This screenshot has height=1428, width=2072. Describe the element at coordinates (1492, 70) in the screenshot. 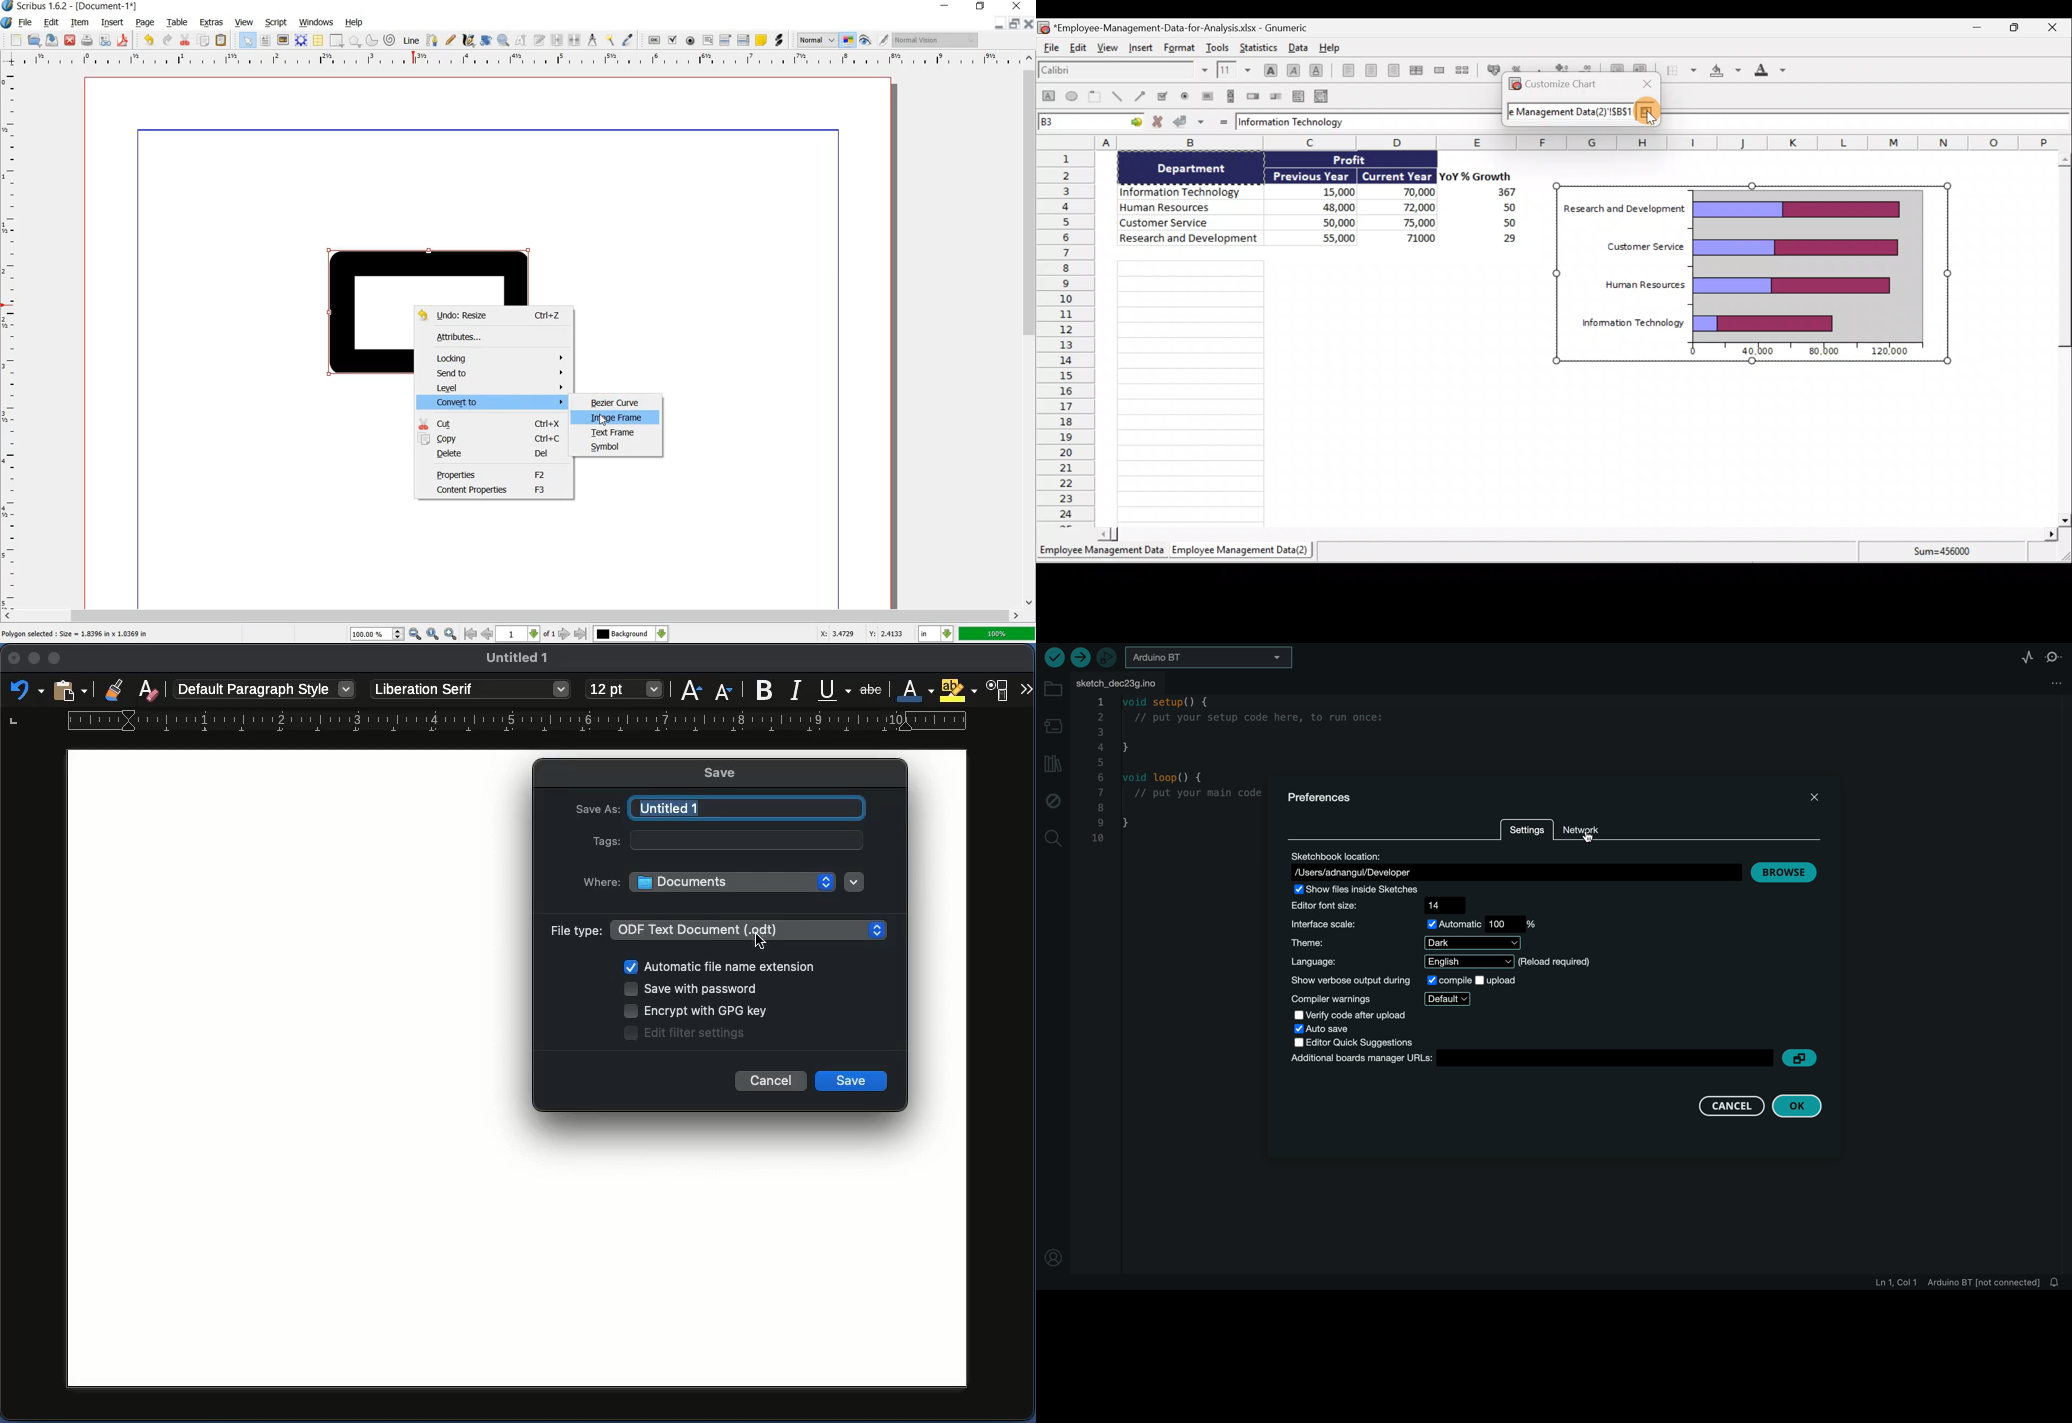

I see `Format the selection as accounting` at that location.